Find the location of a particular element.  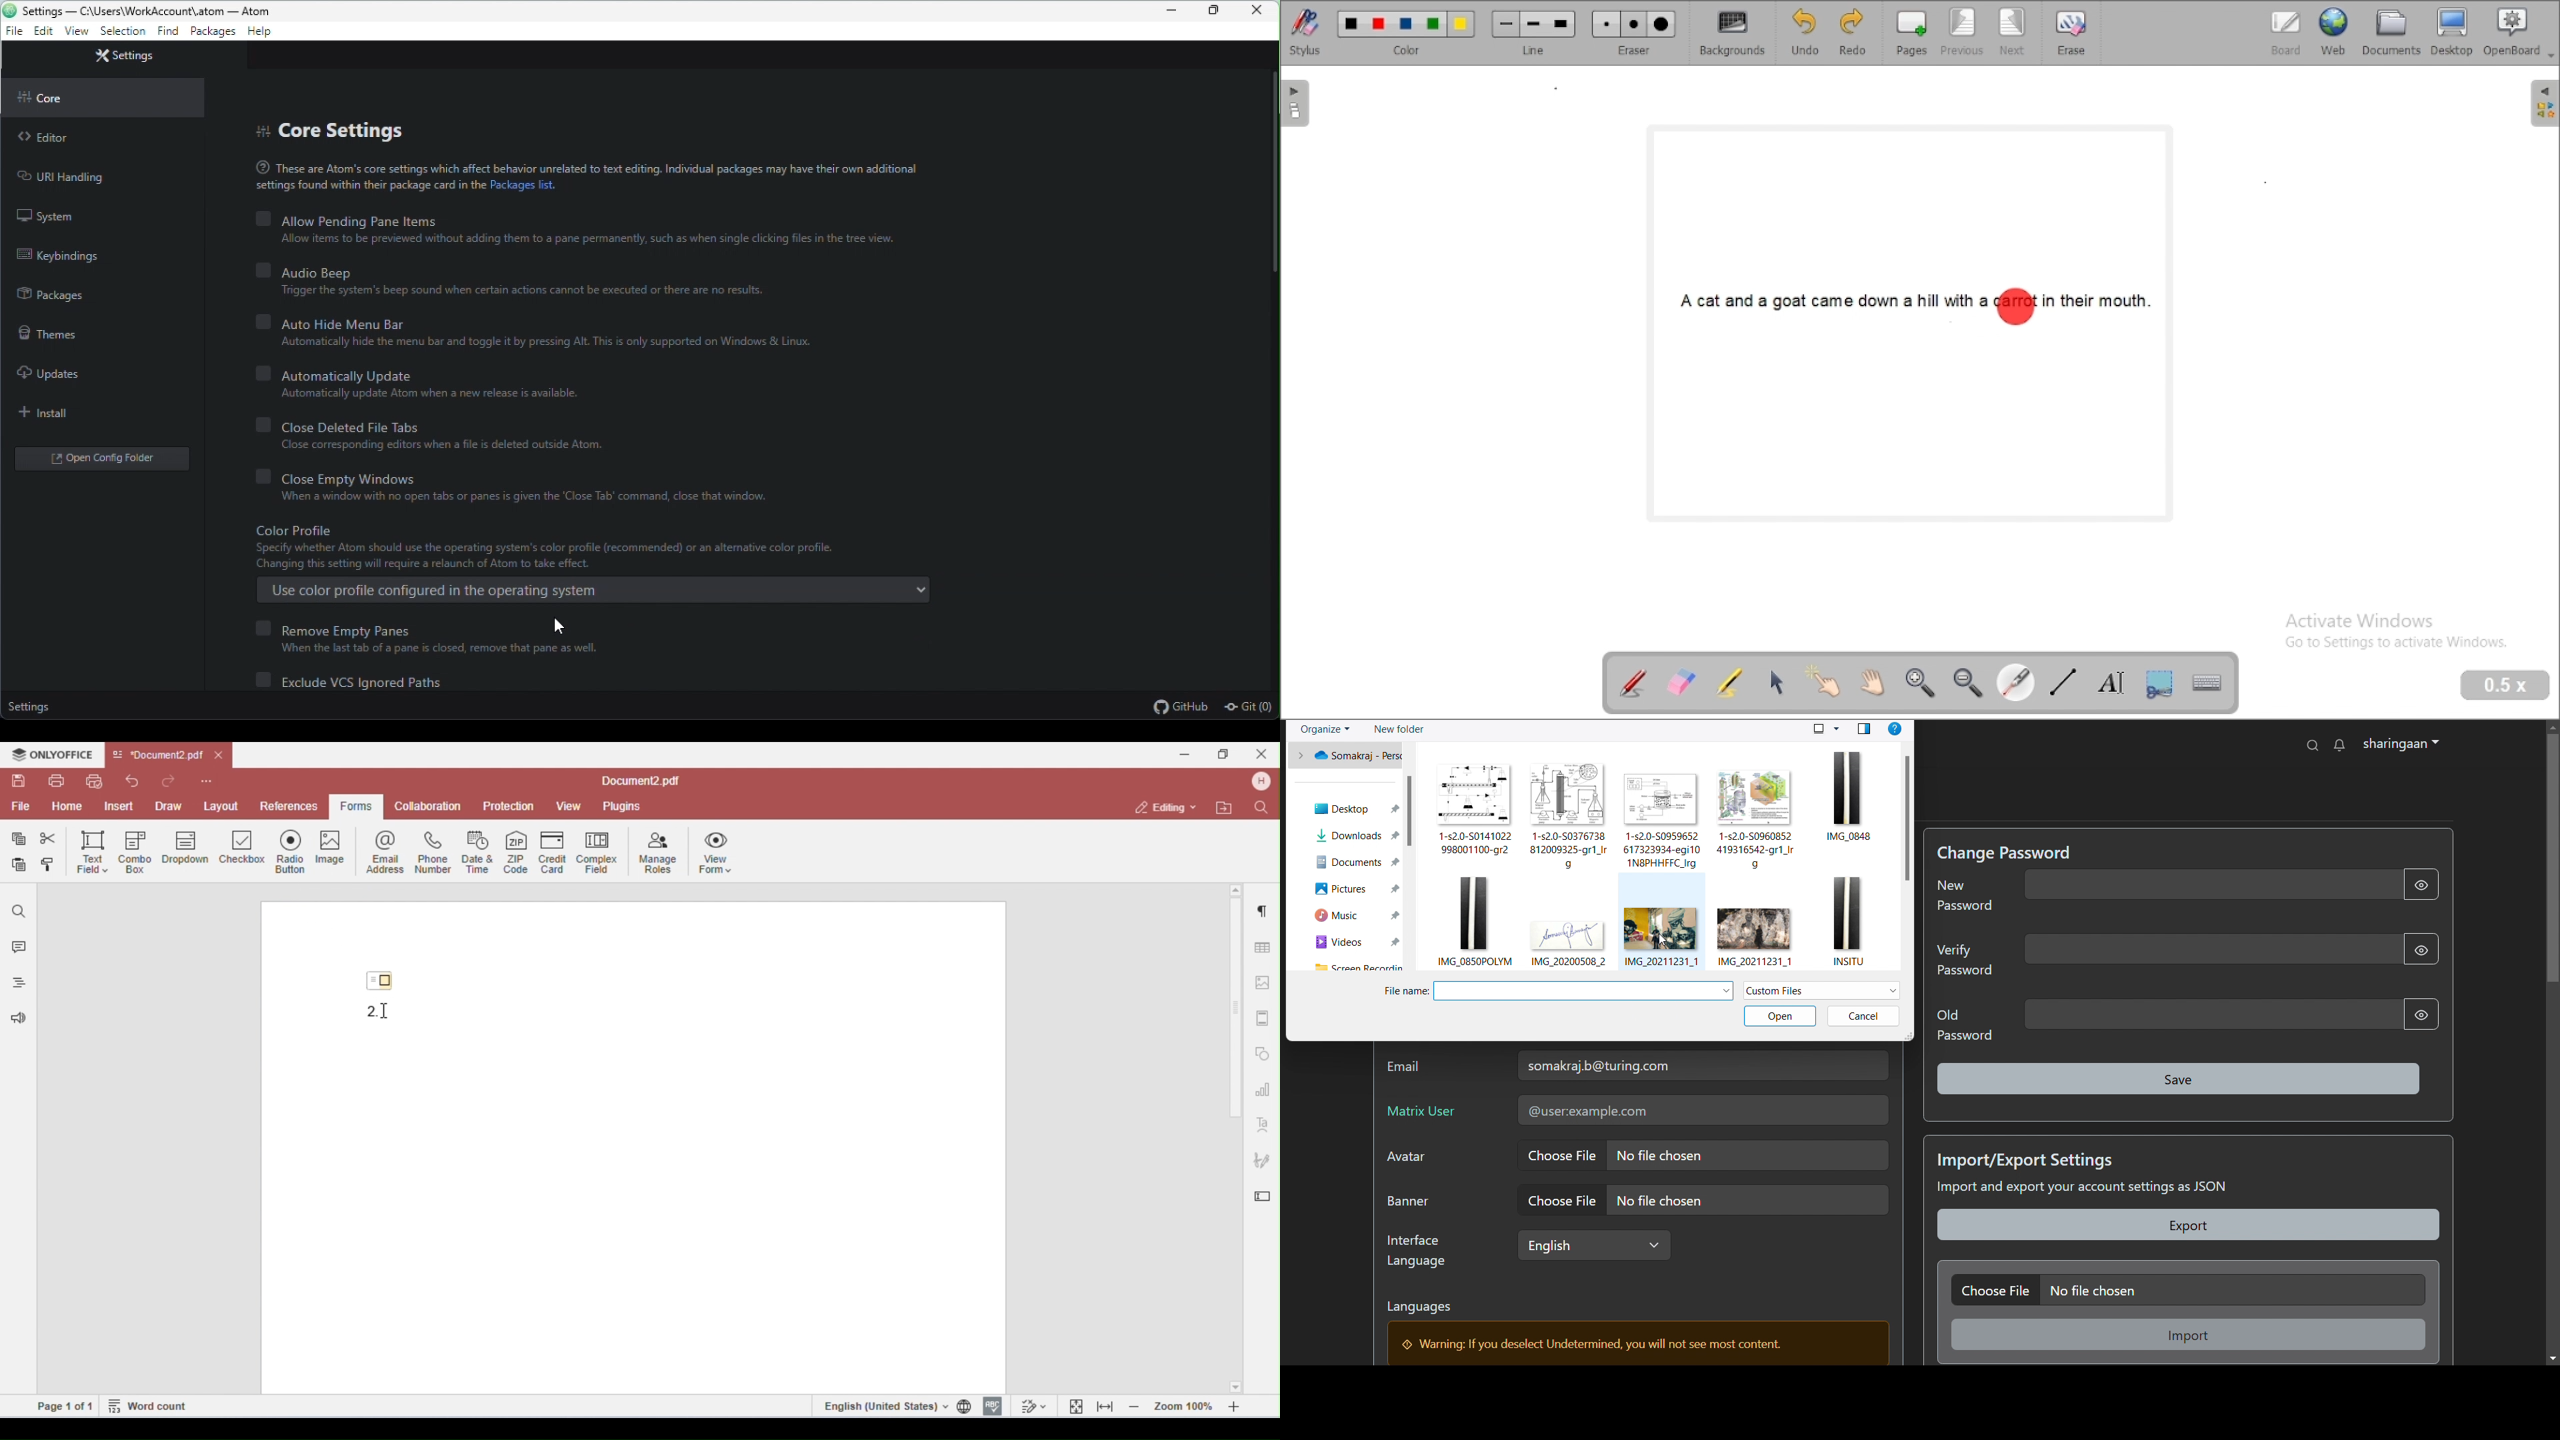

Somakraj - Pers is located at coordinates (1352, 757).